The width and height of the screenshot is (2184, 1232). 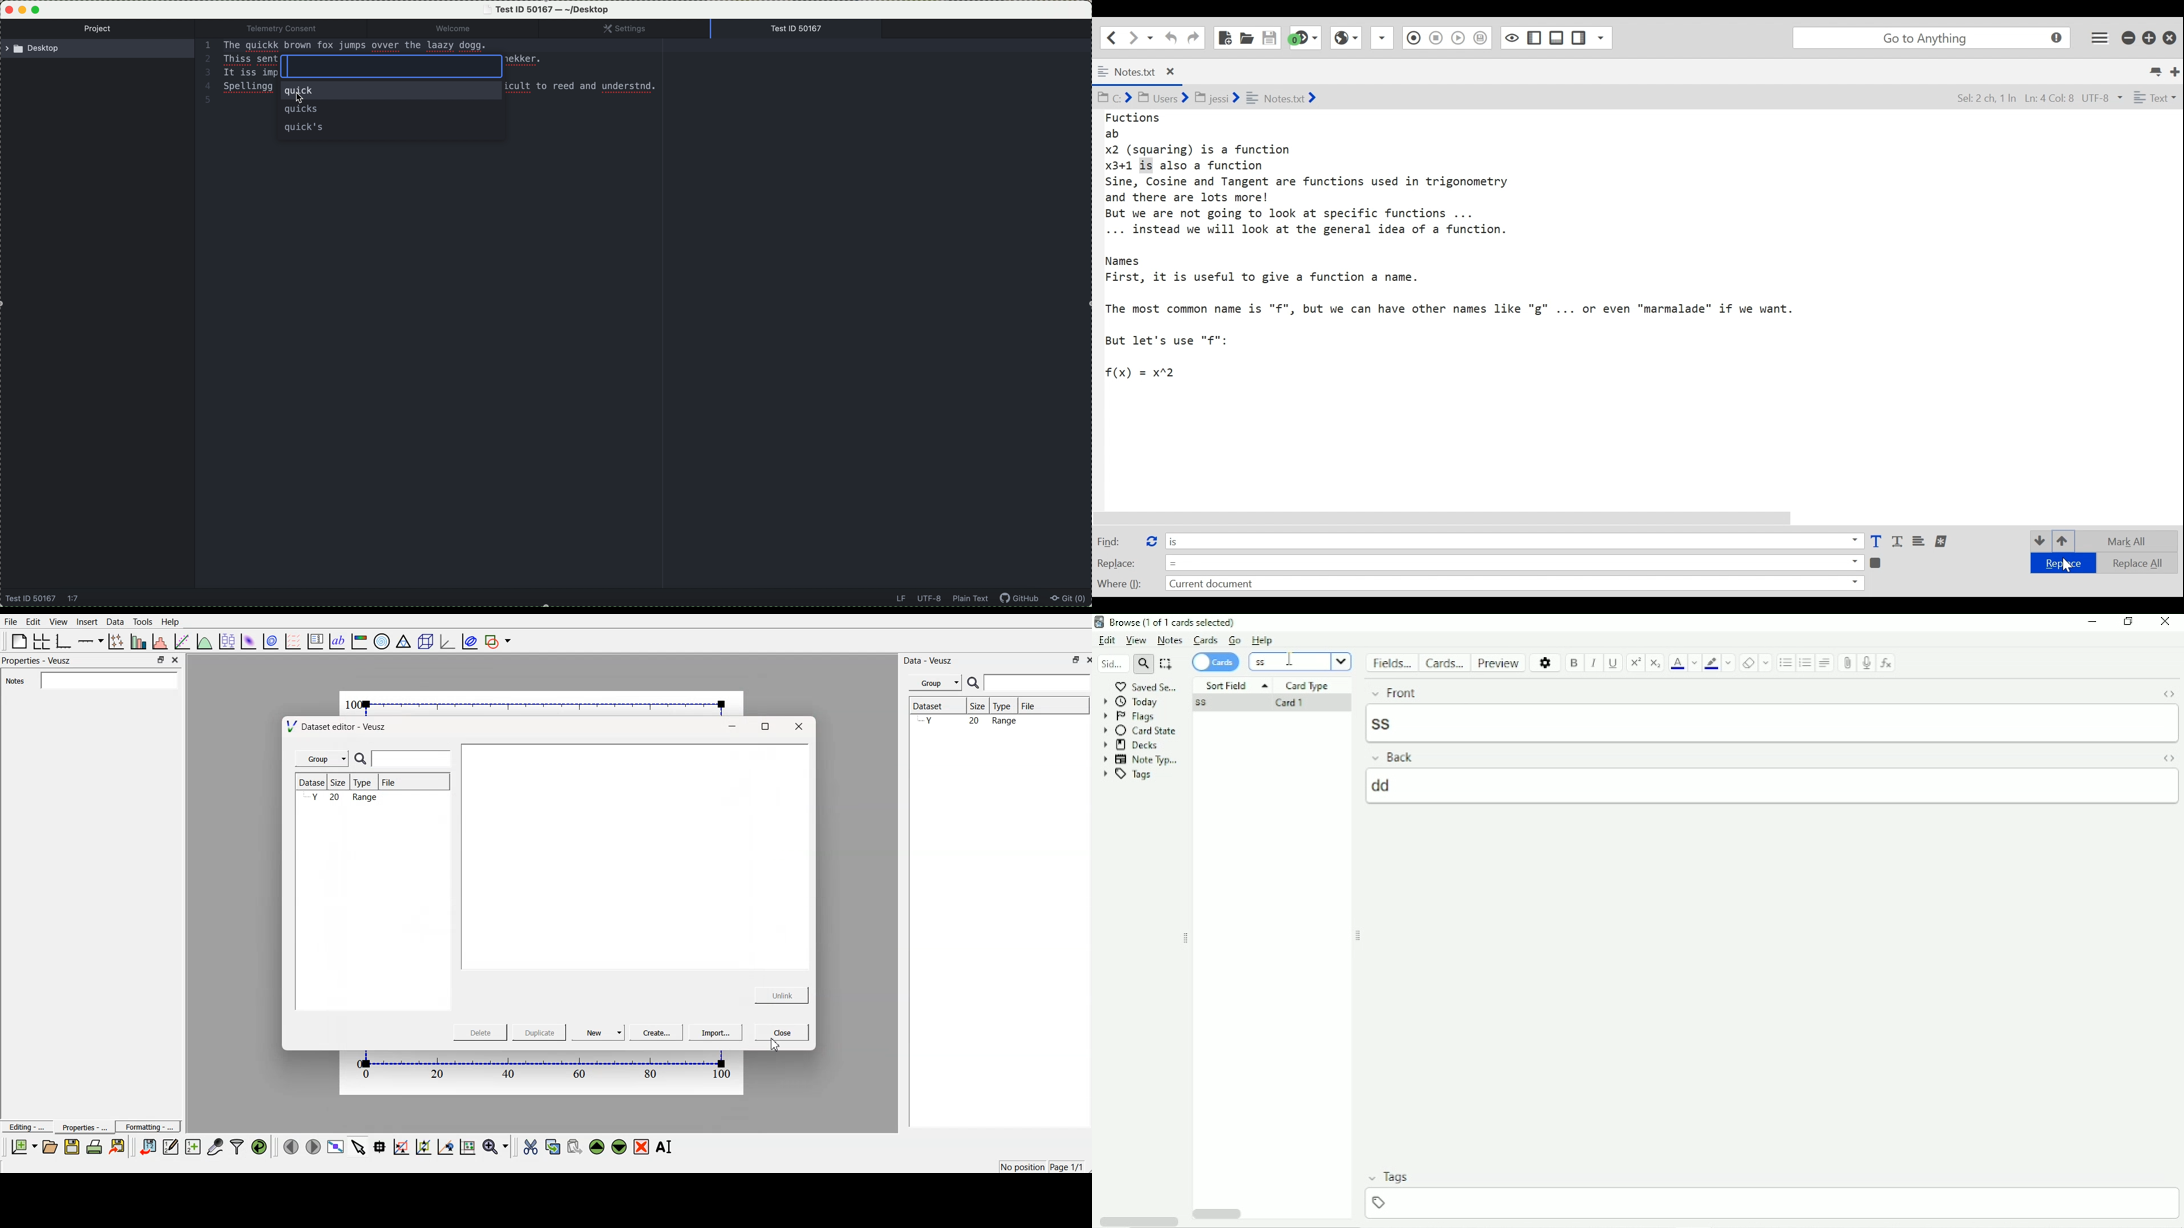 What do you see at coordinates (1178, 622) in the screenshot?
I see `Browse  (1 of 1 cards selected)` at bounding box center [1178, 622].